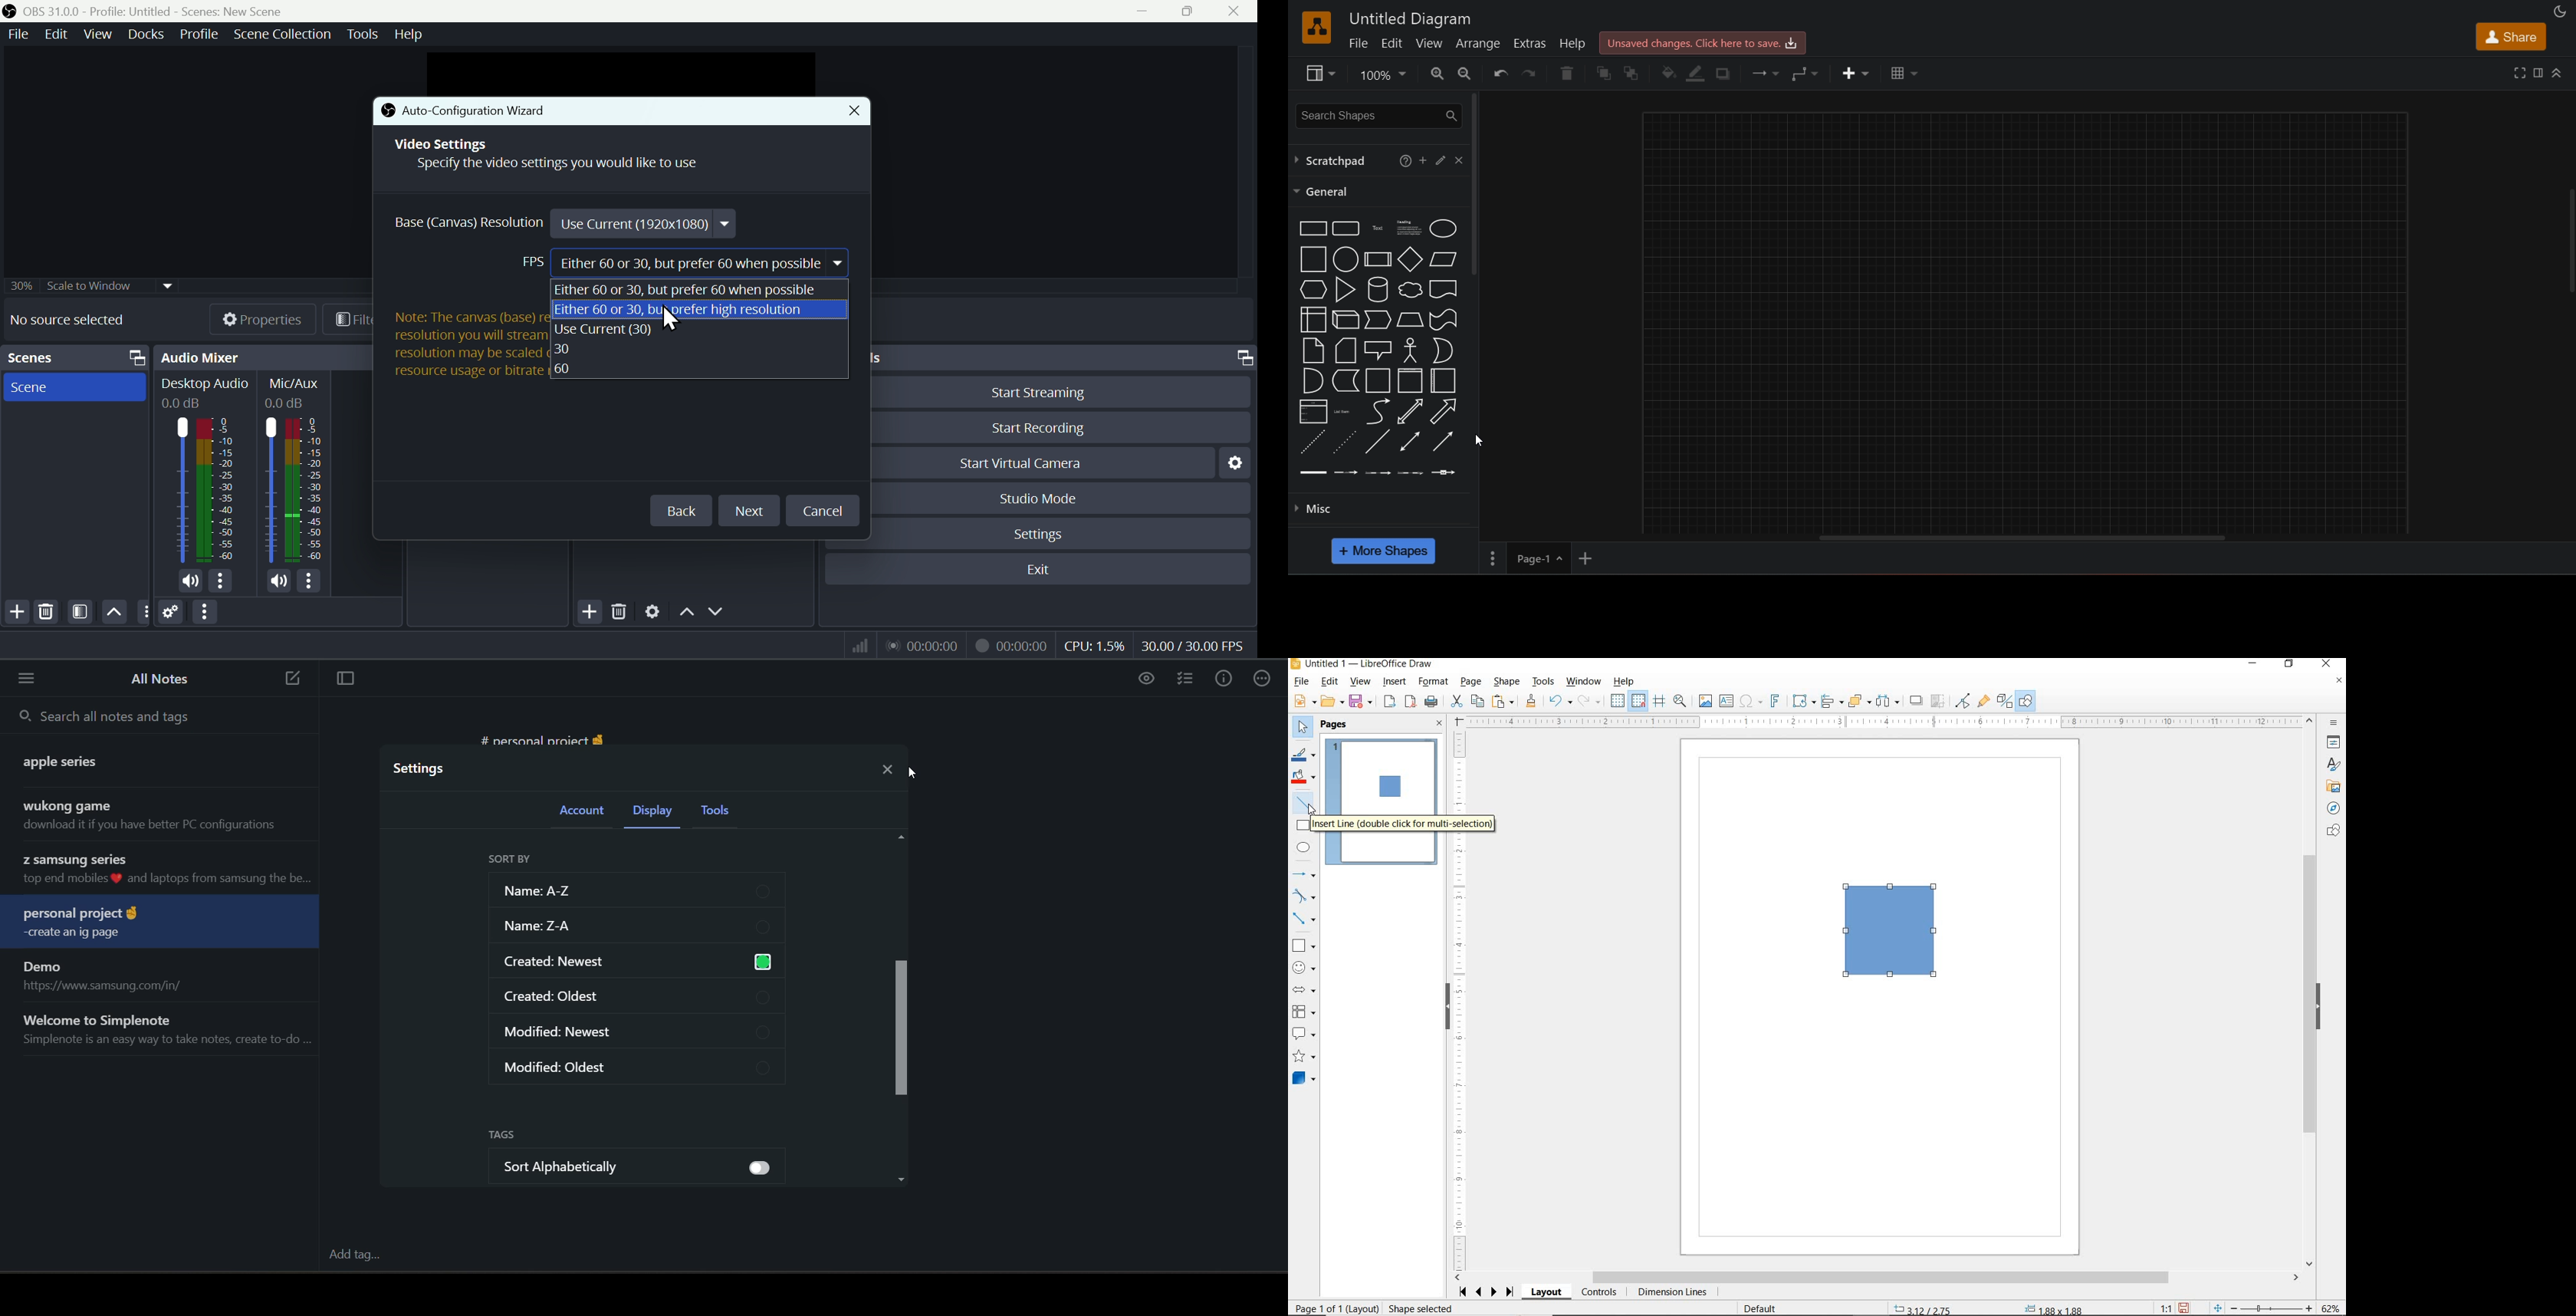  I want to click on BLOCK ARROWS, so click(1308, 990).